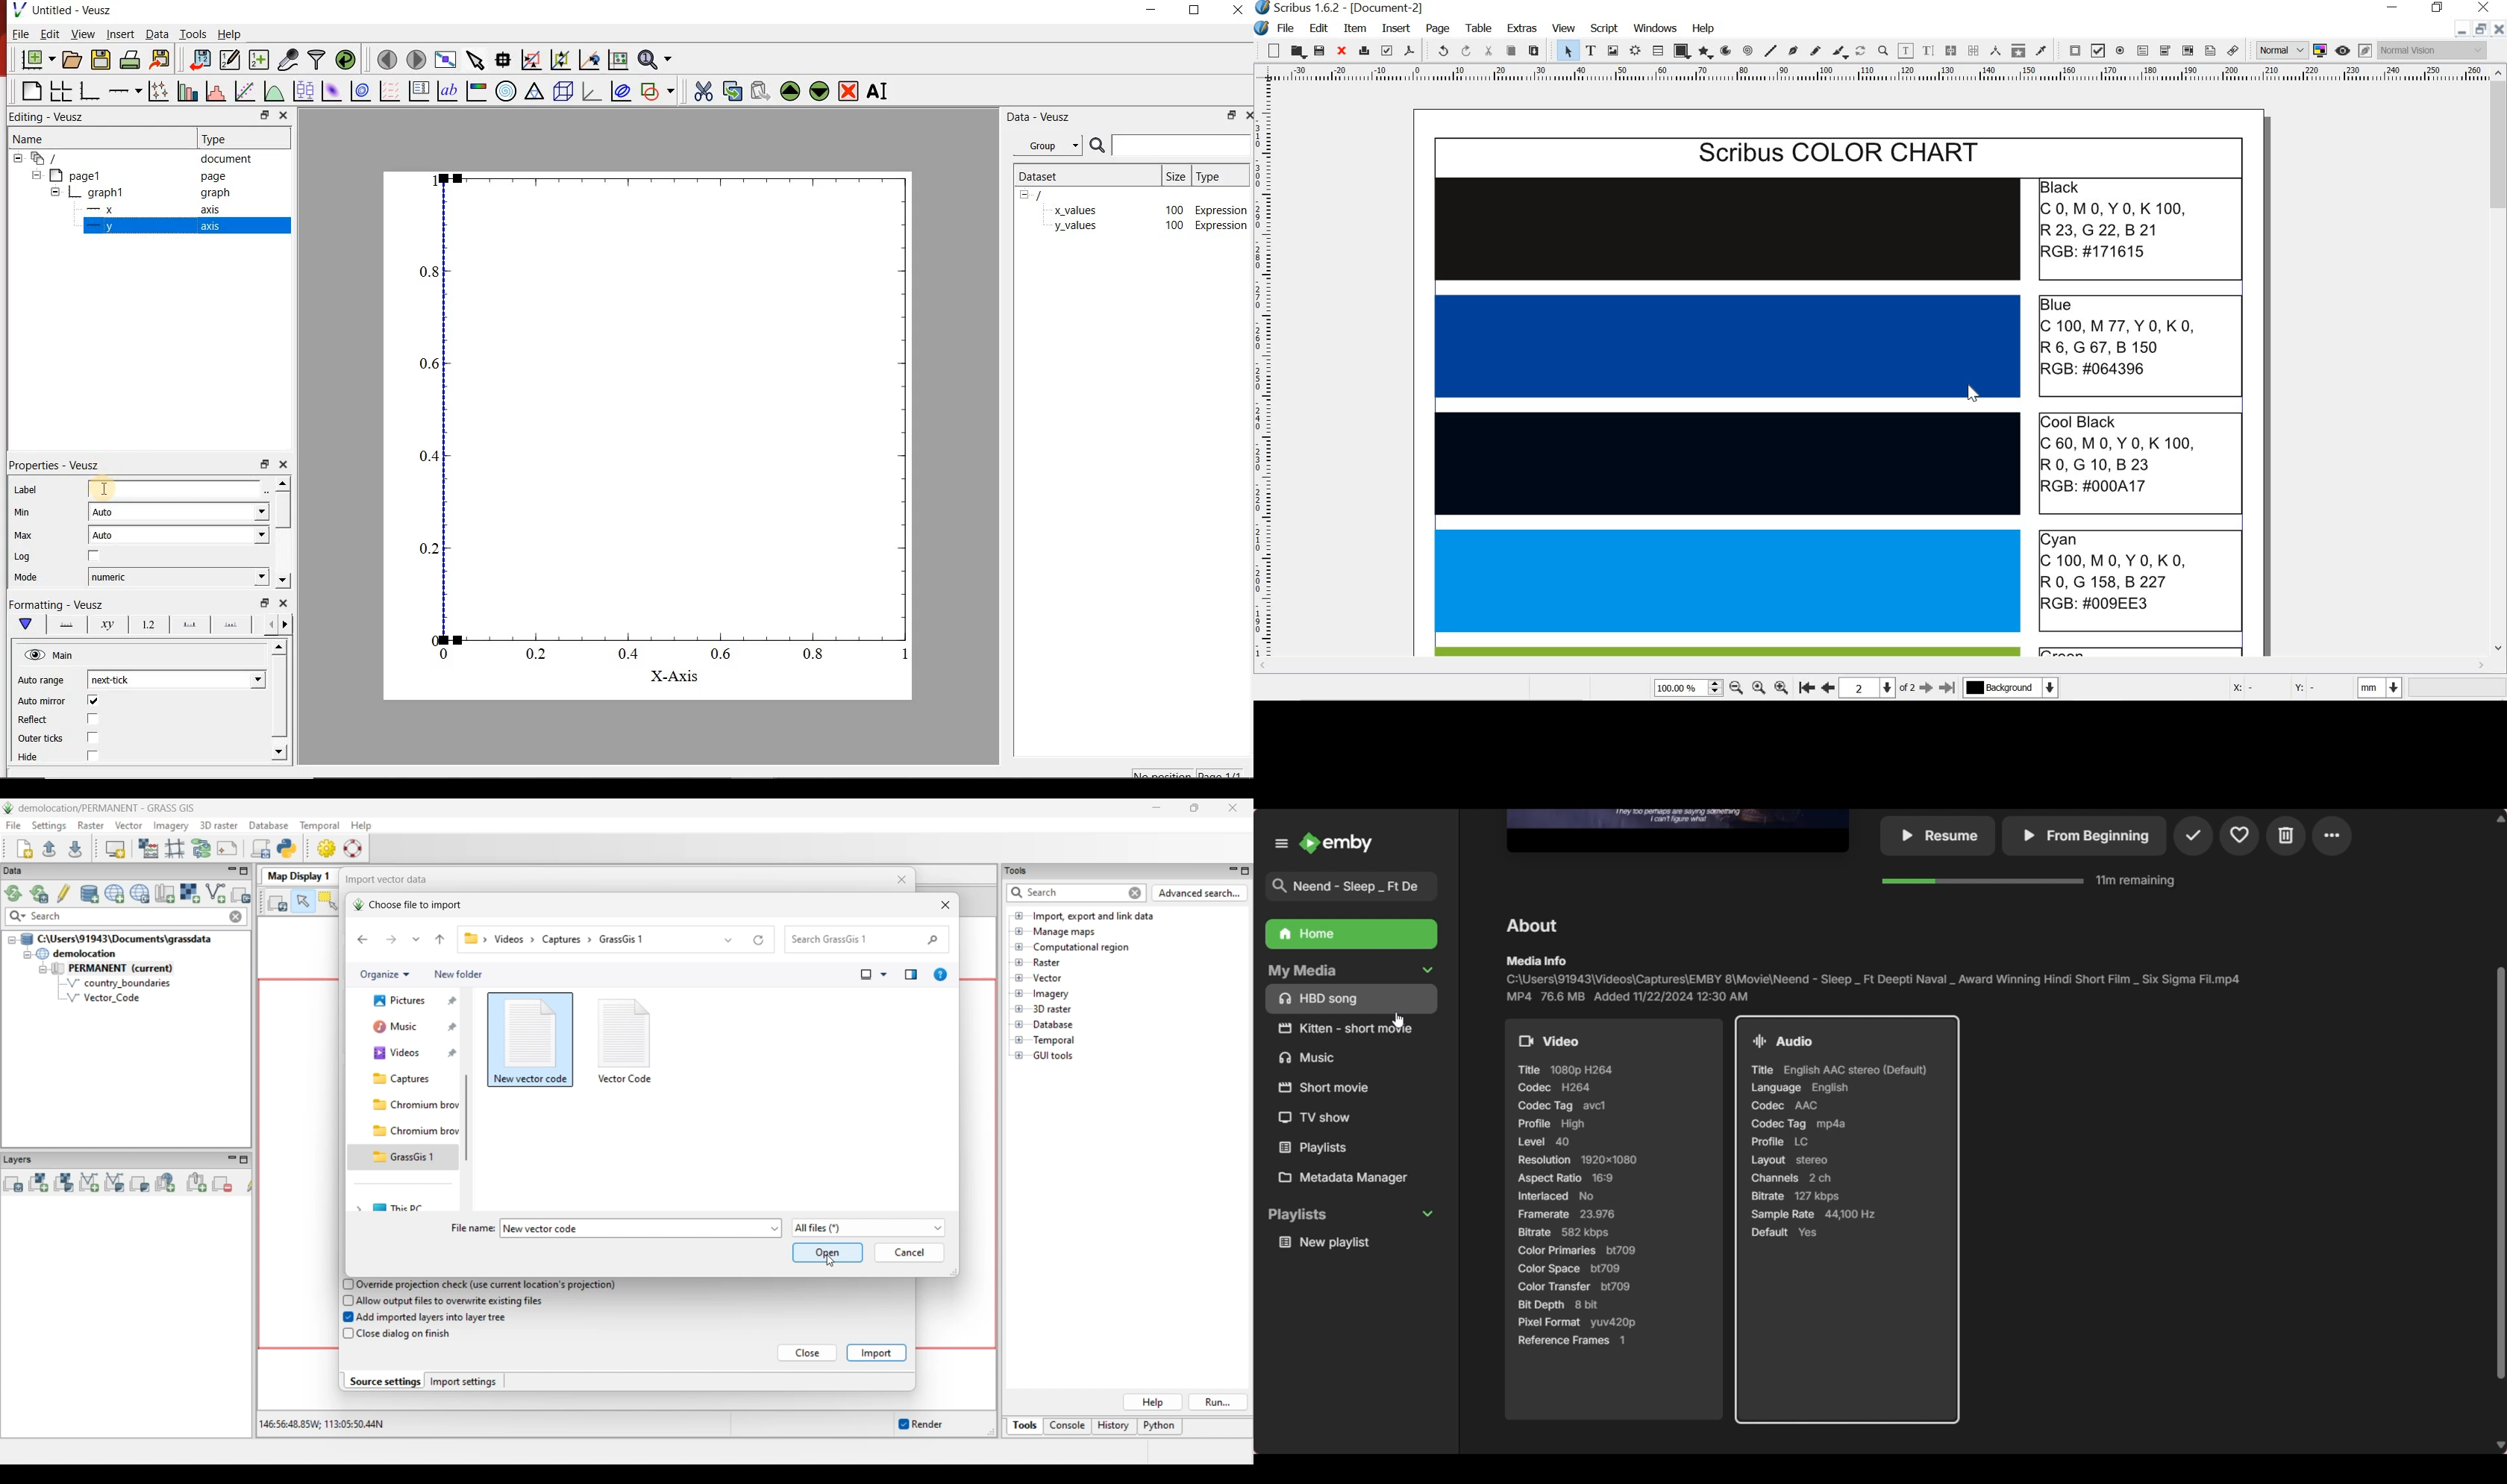 The width and height of the screenshot is (2520, 1484). Describe the element at coordinates (1770, 50) in the screenshot. I see `line` at that location.